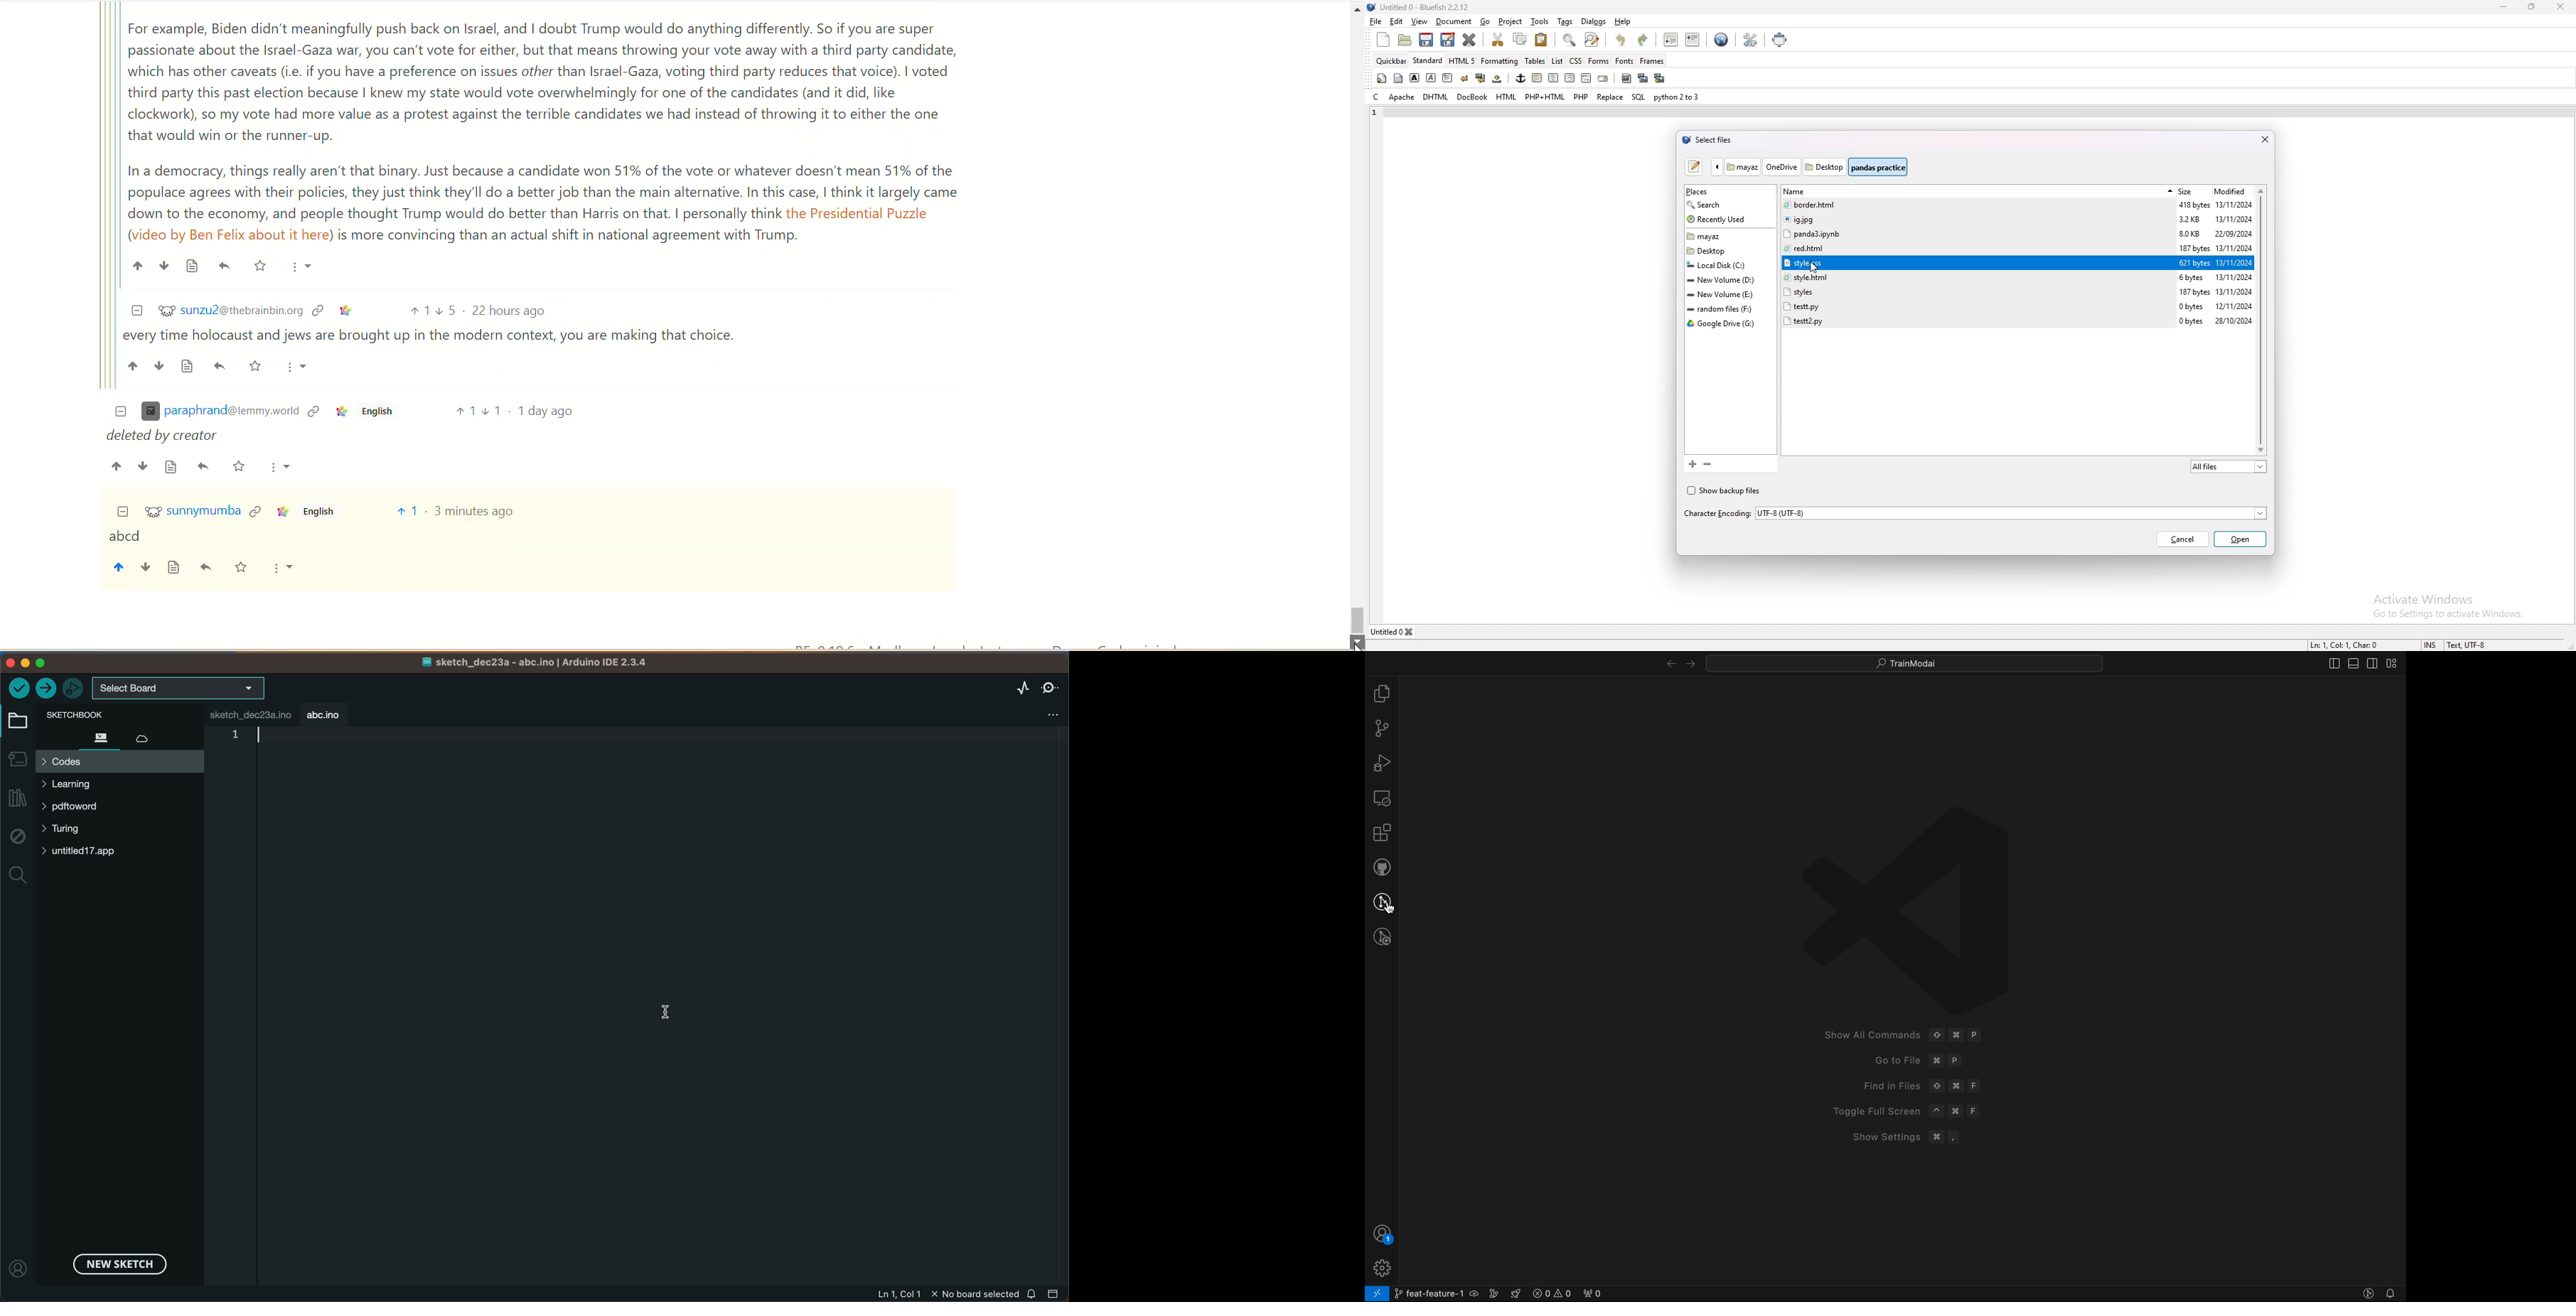  Describe the element at coordinates (1537, 78) in the screenshot. I see `horizontal rule` at that location.